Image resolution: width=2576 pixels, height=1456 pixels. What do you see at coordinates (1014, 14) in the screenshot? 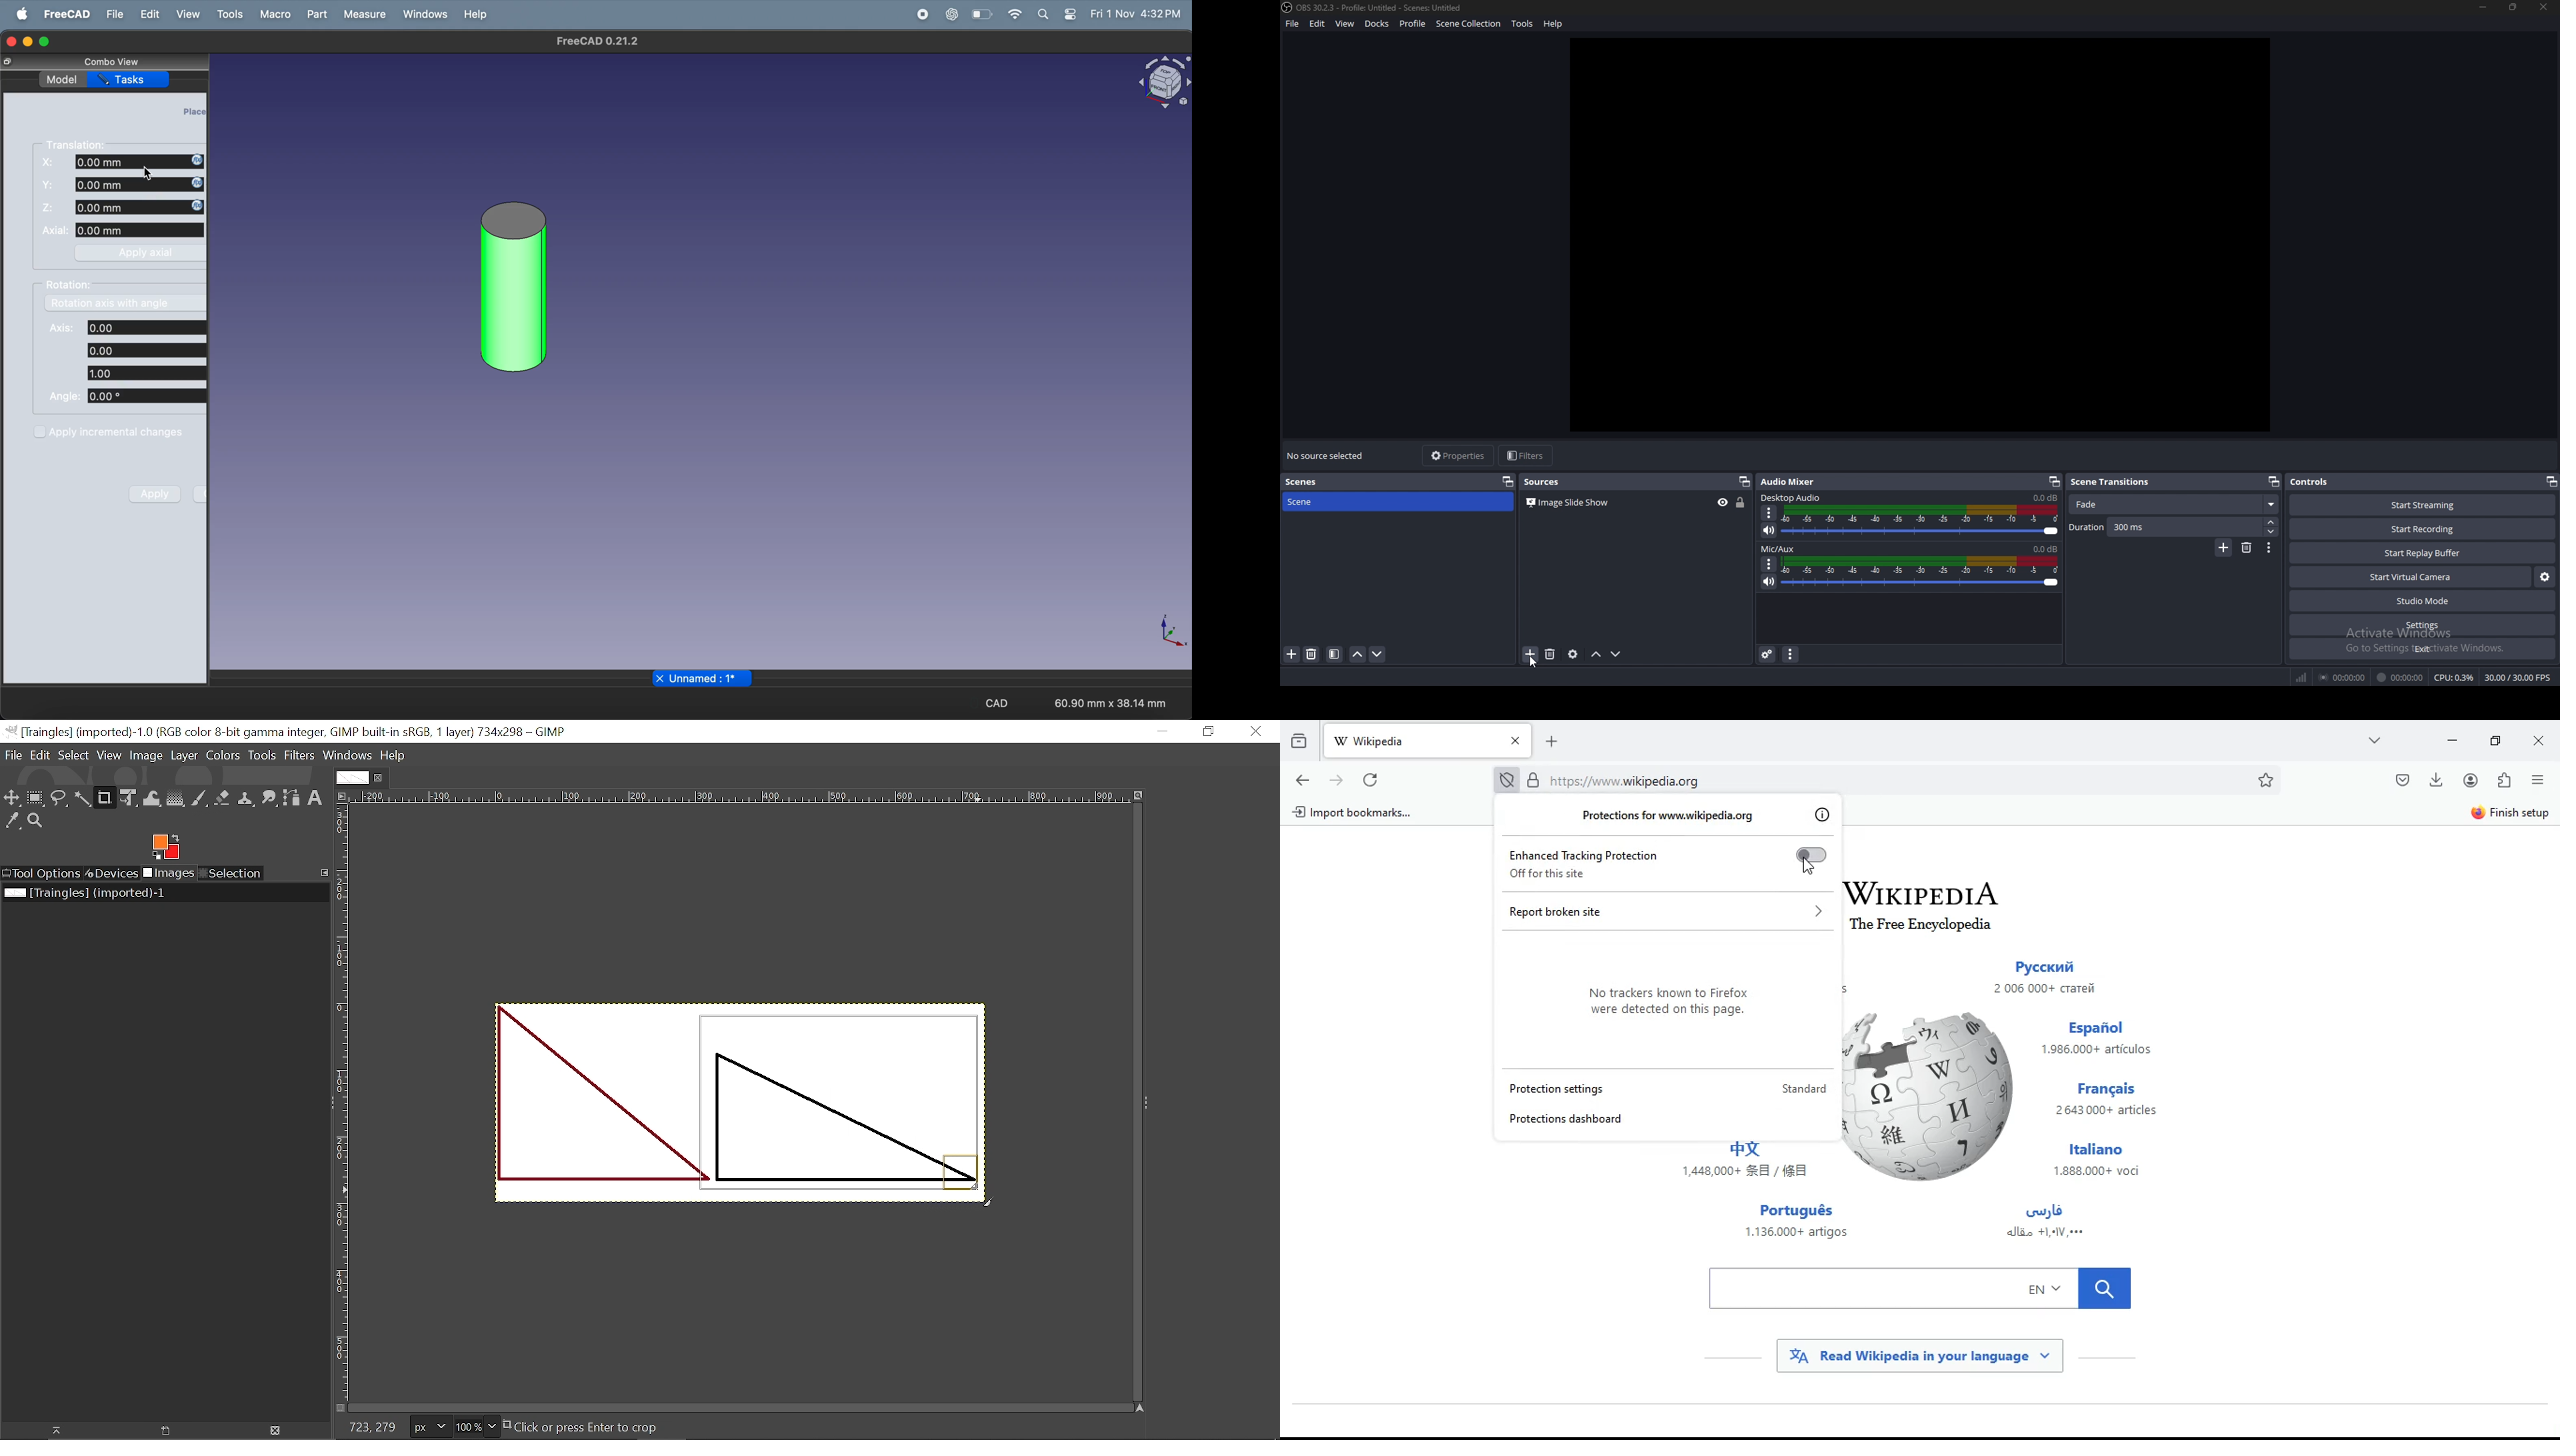
I see `wifi` at bounding box center [1014, 14].